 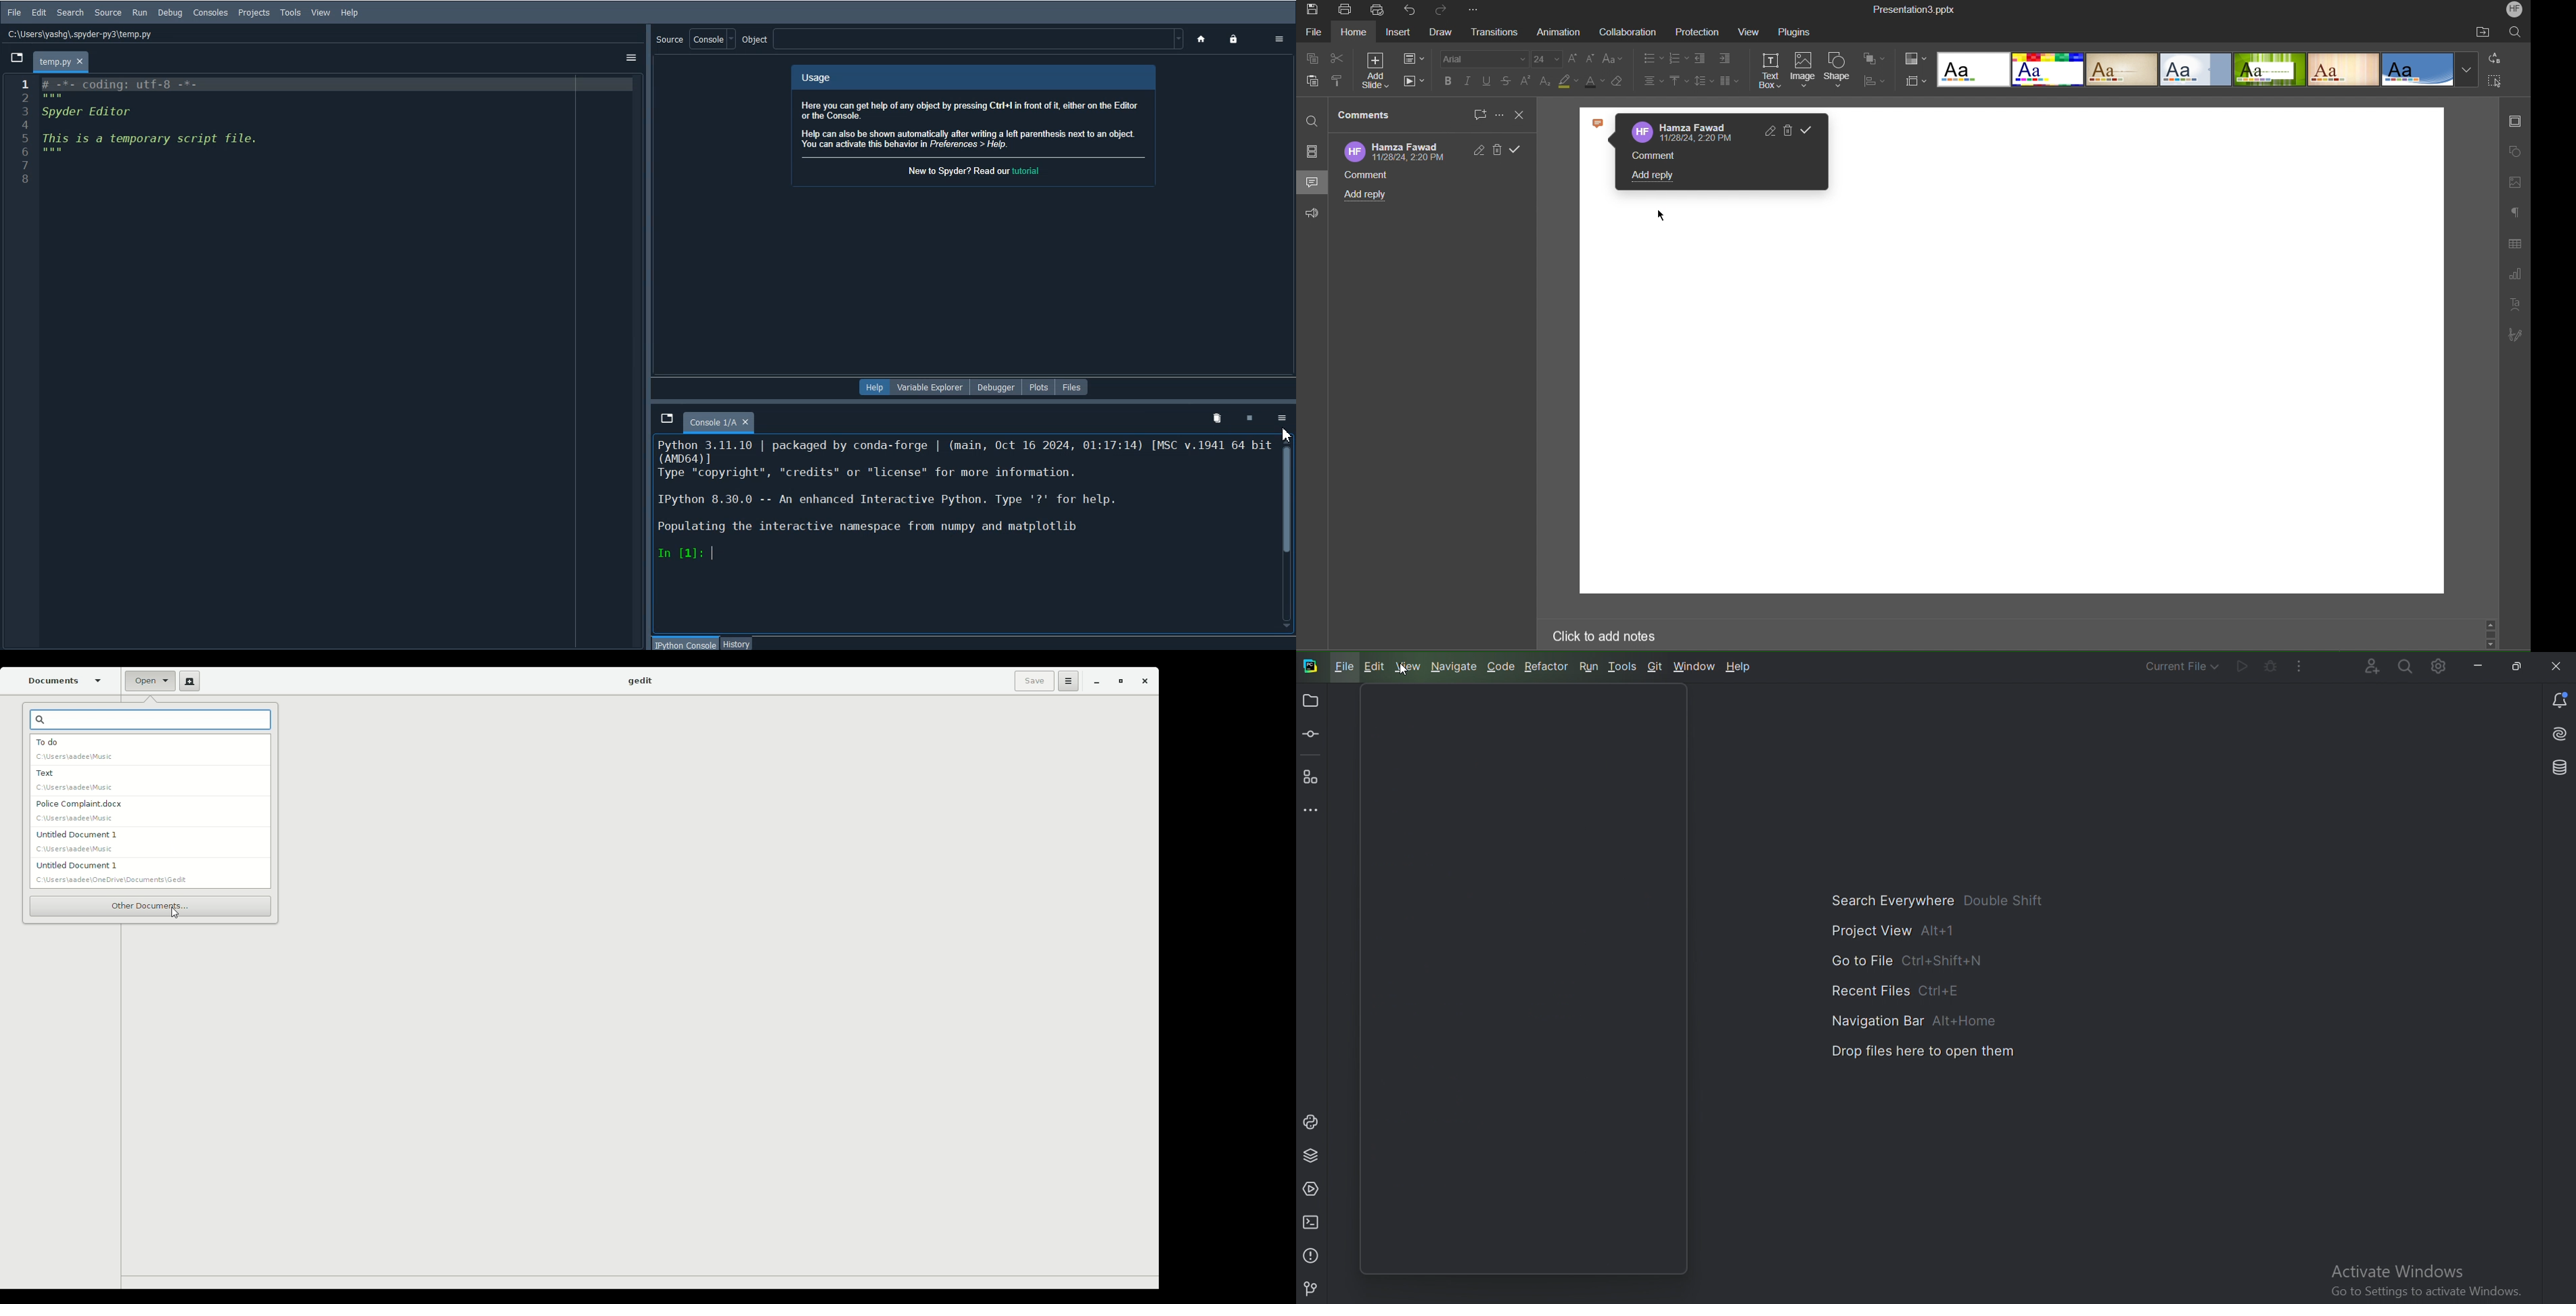 I want to click on Python console, so click(x=1313, y=1122).